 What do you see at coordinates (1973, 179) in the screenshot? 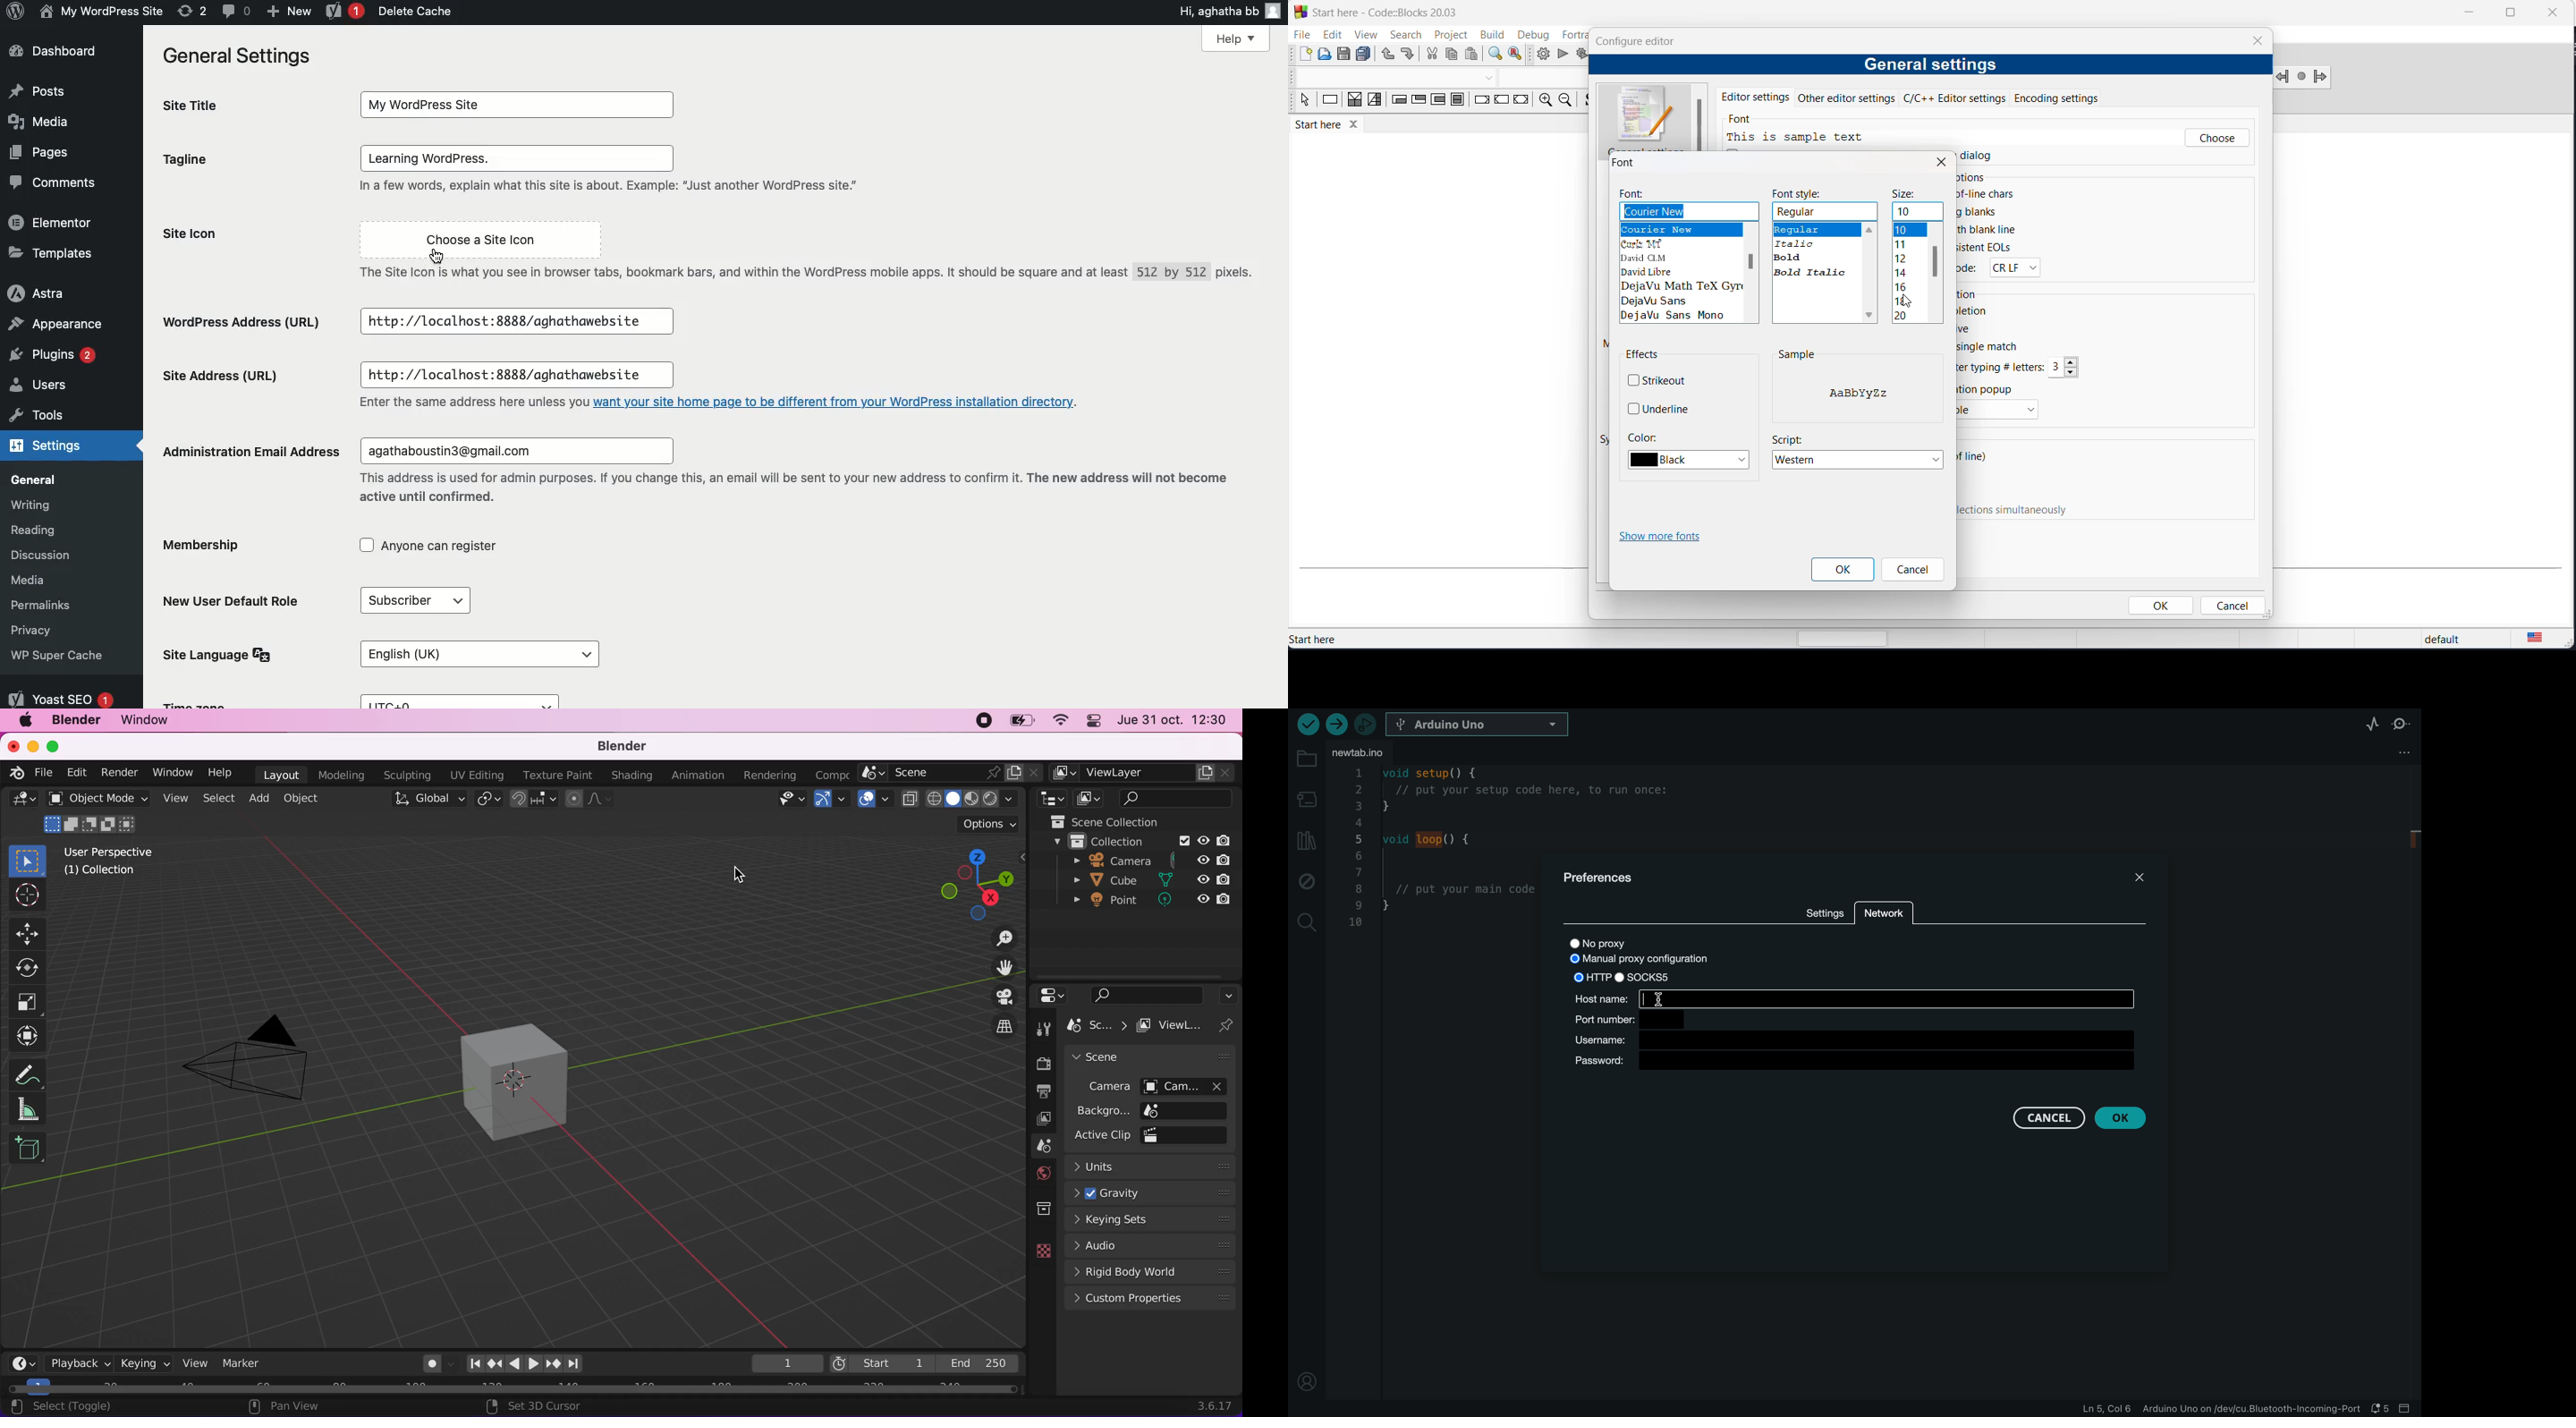
I see `Options` at bounding box center [1973, 179].